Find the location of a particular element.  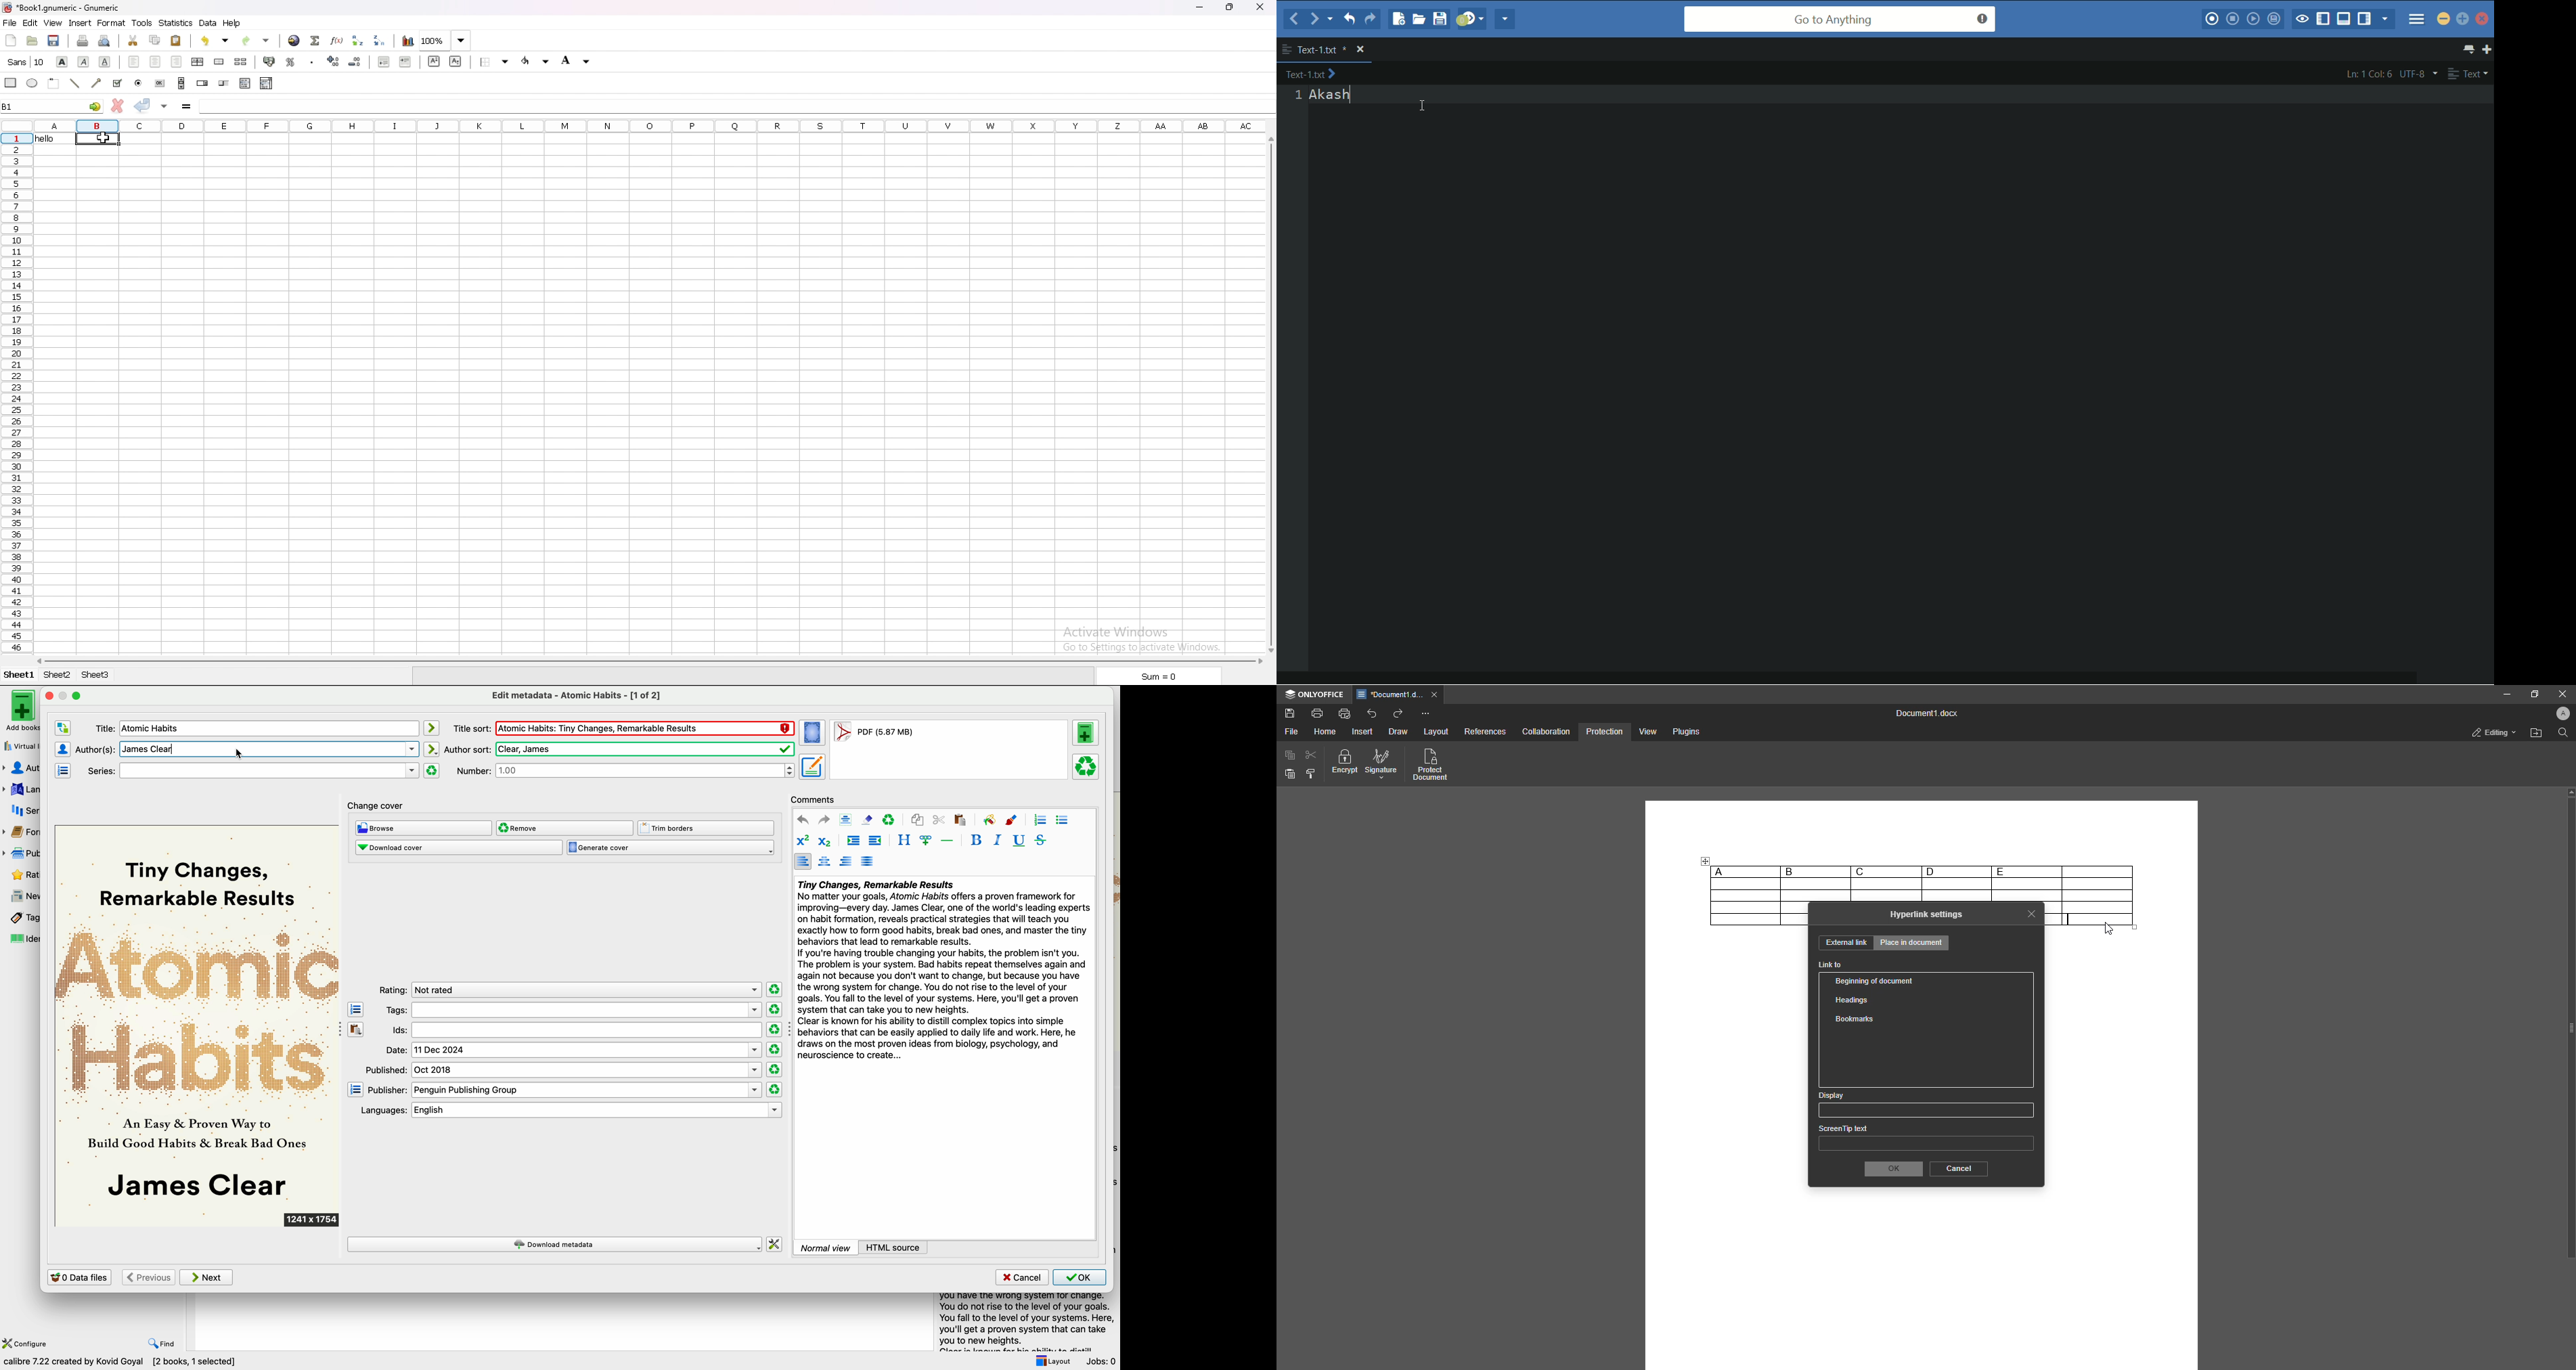

foreground color is located at coordinates (1012, 819).